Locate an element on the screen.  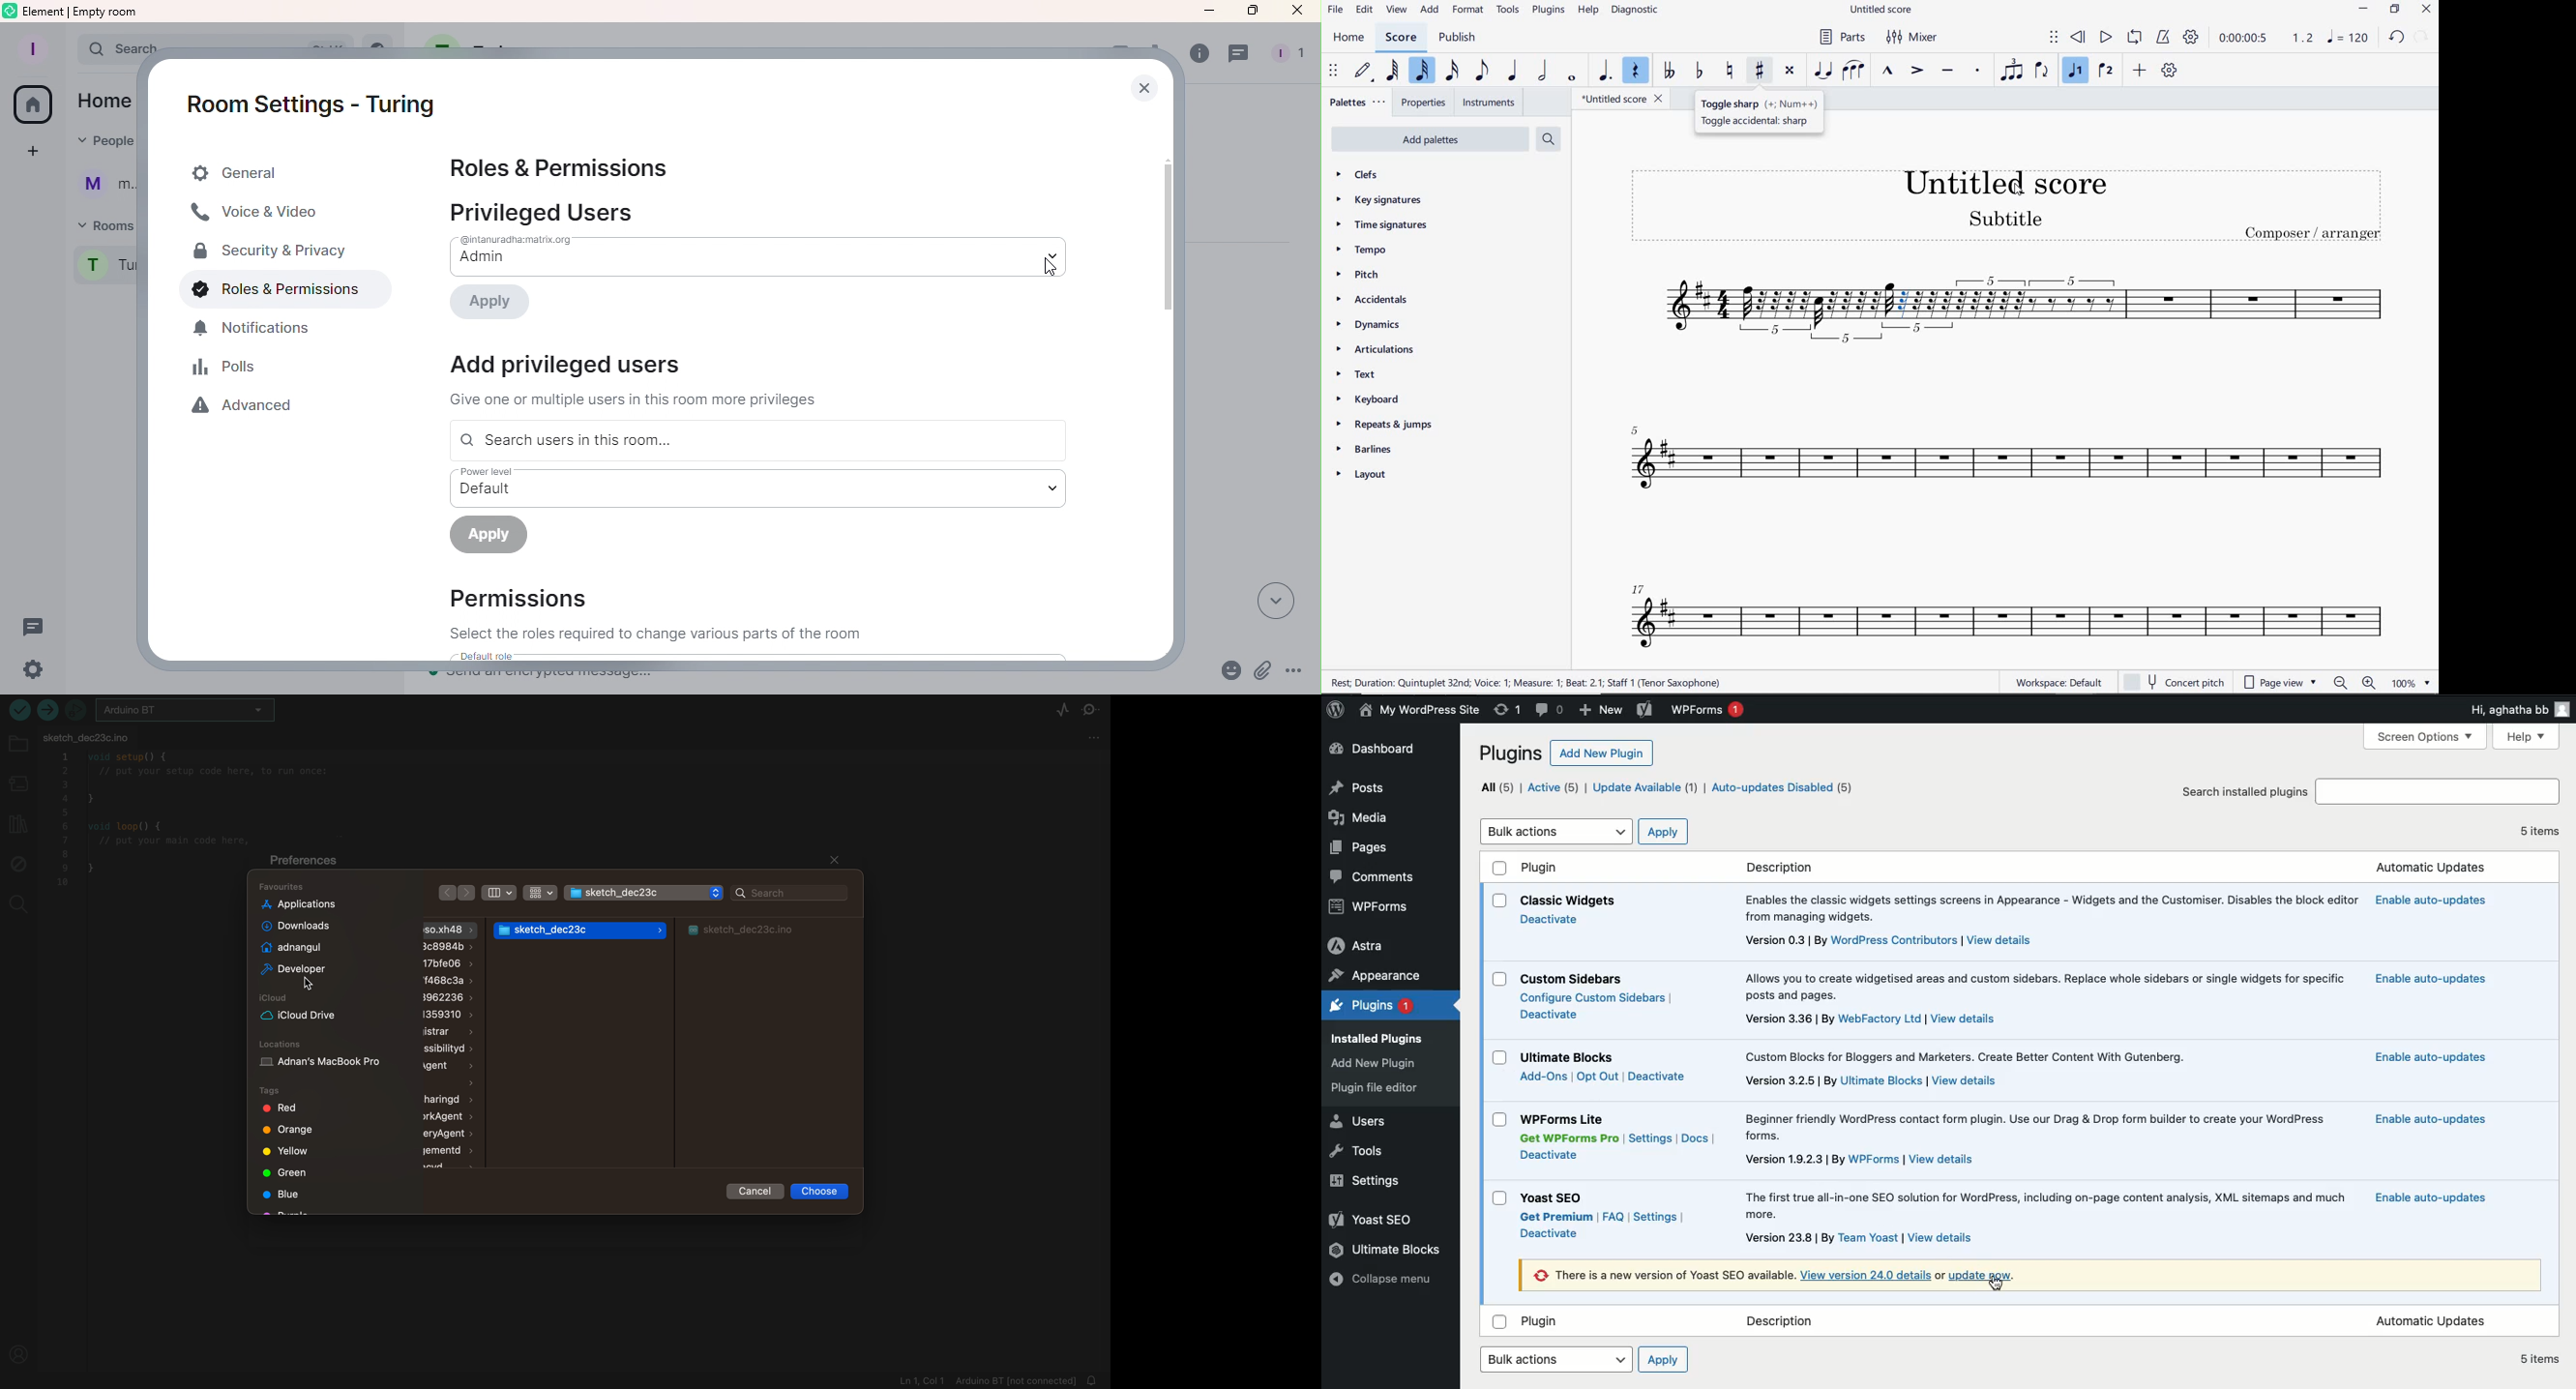
zoom in or zoom out is located at coordinates (2355, 683).